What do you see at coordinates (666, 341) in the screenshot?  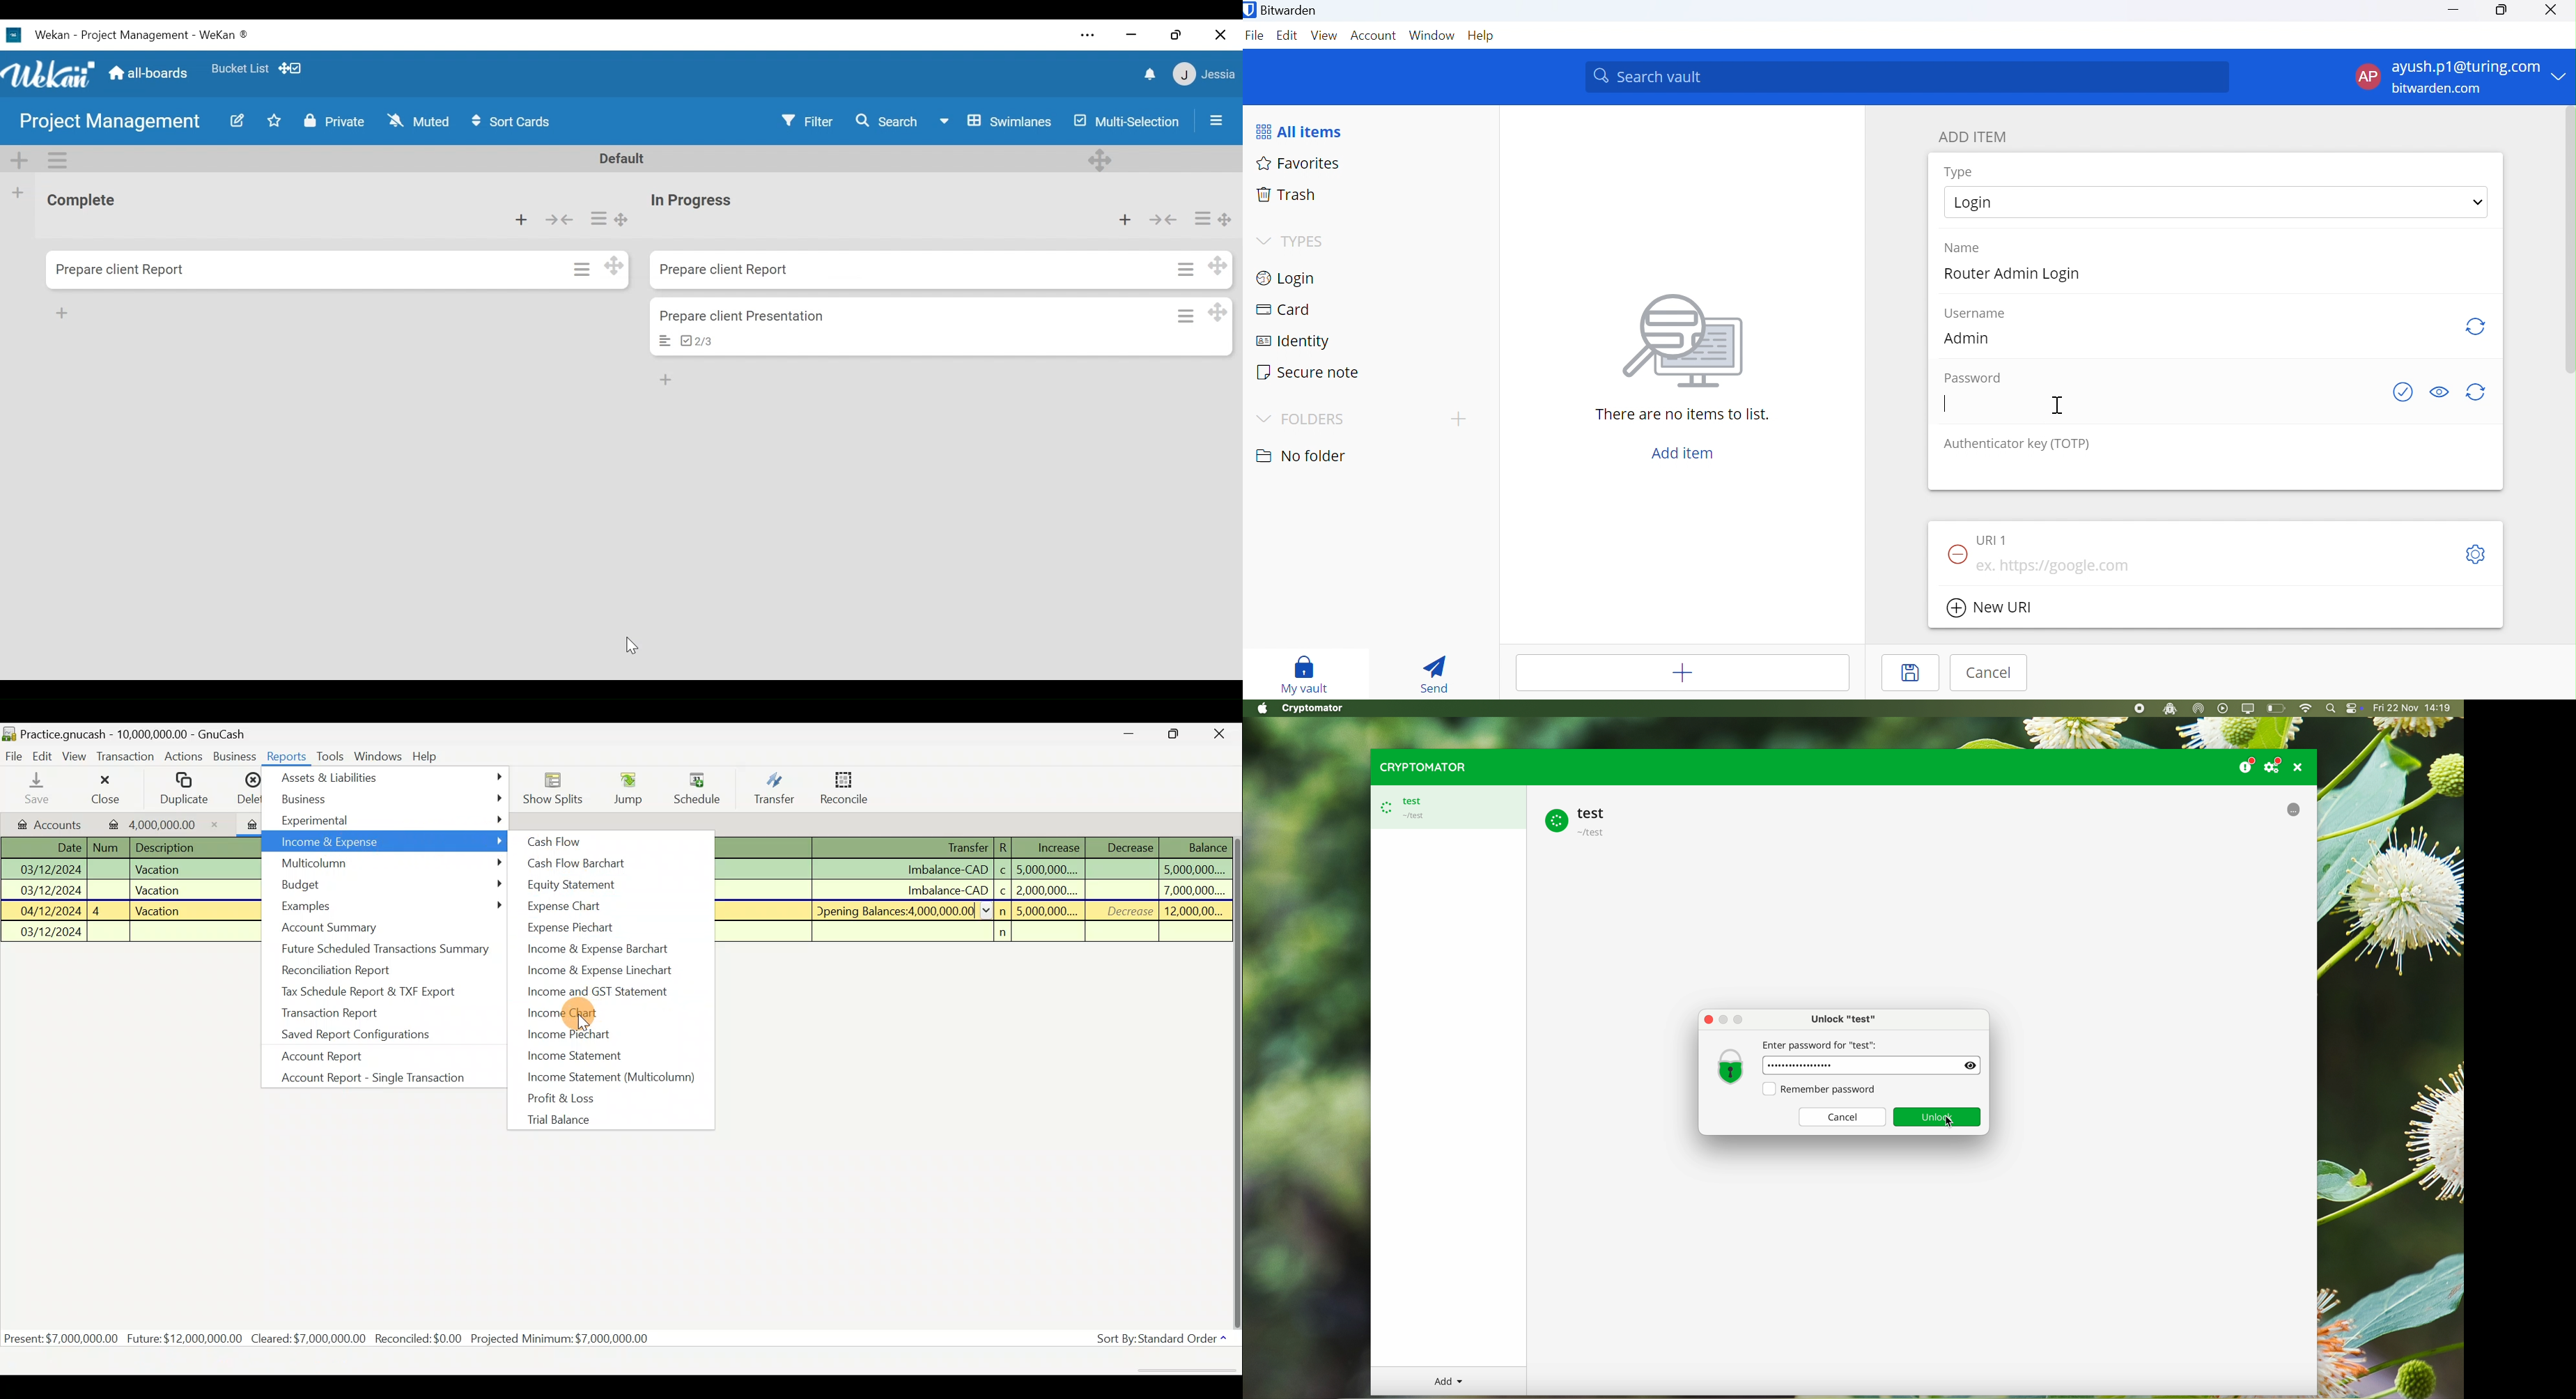 I see `Description` at bounding box center [666, 341].